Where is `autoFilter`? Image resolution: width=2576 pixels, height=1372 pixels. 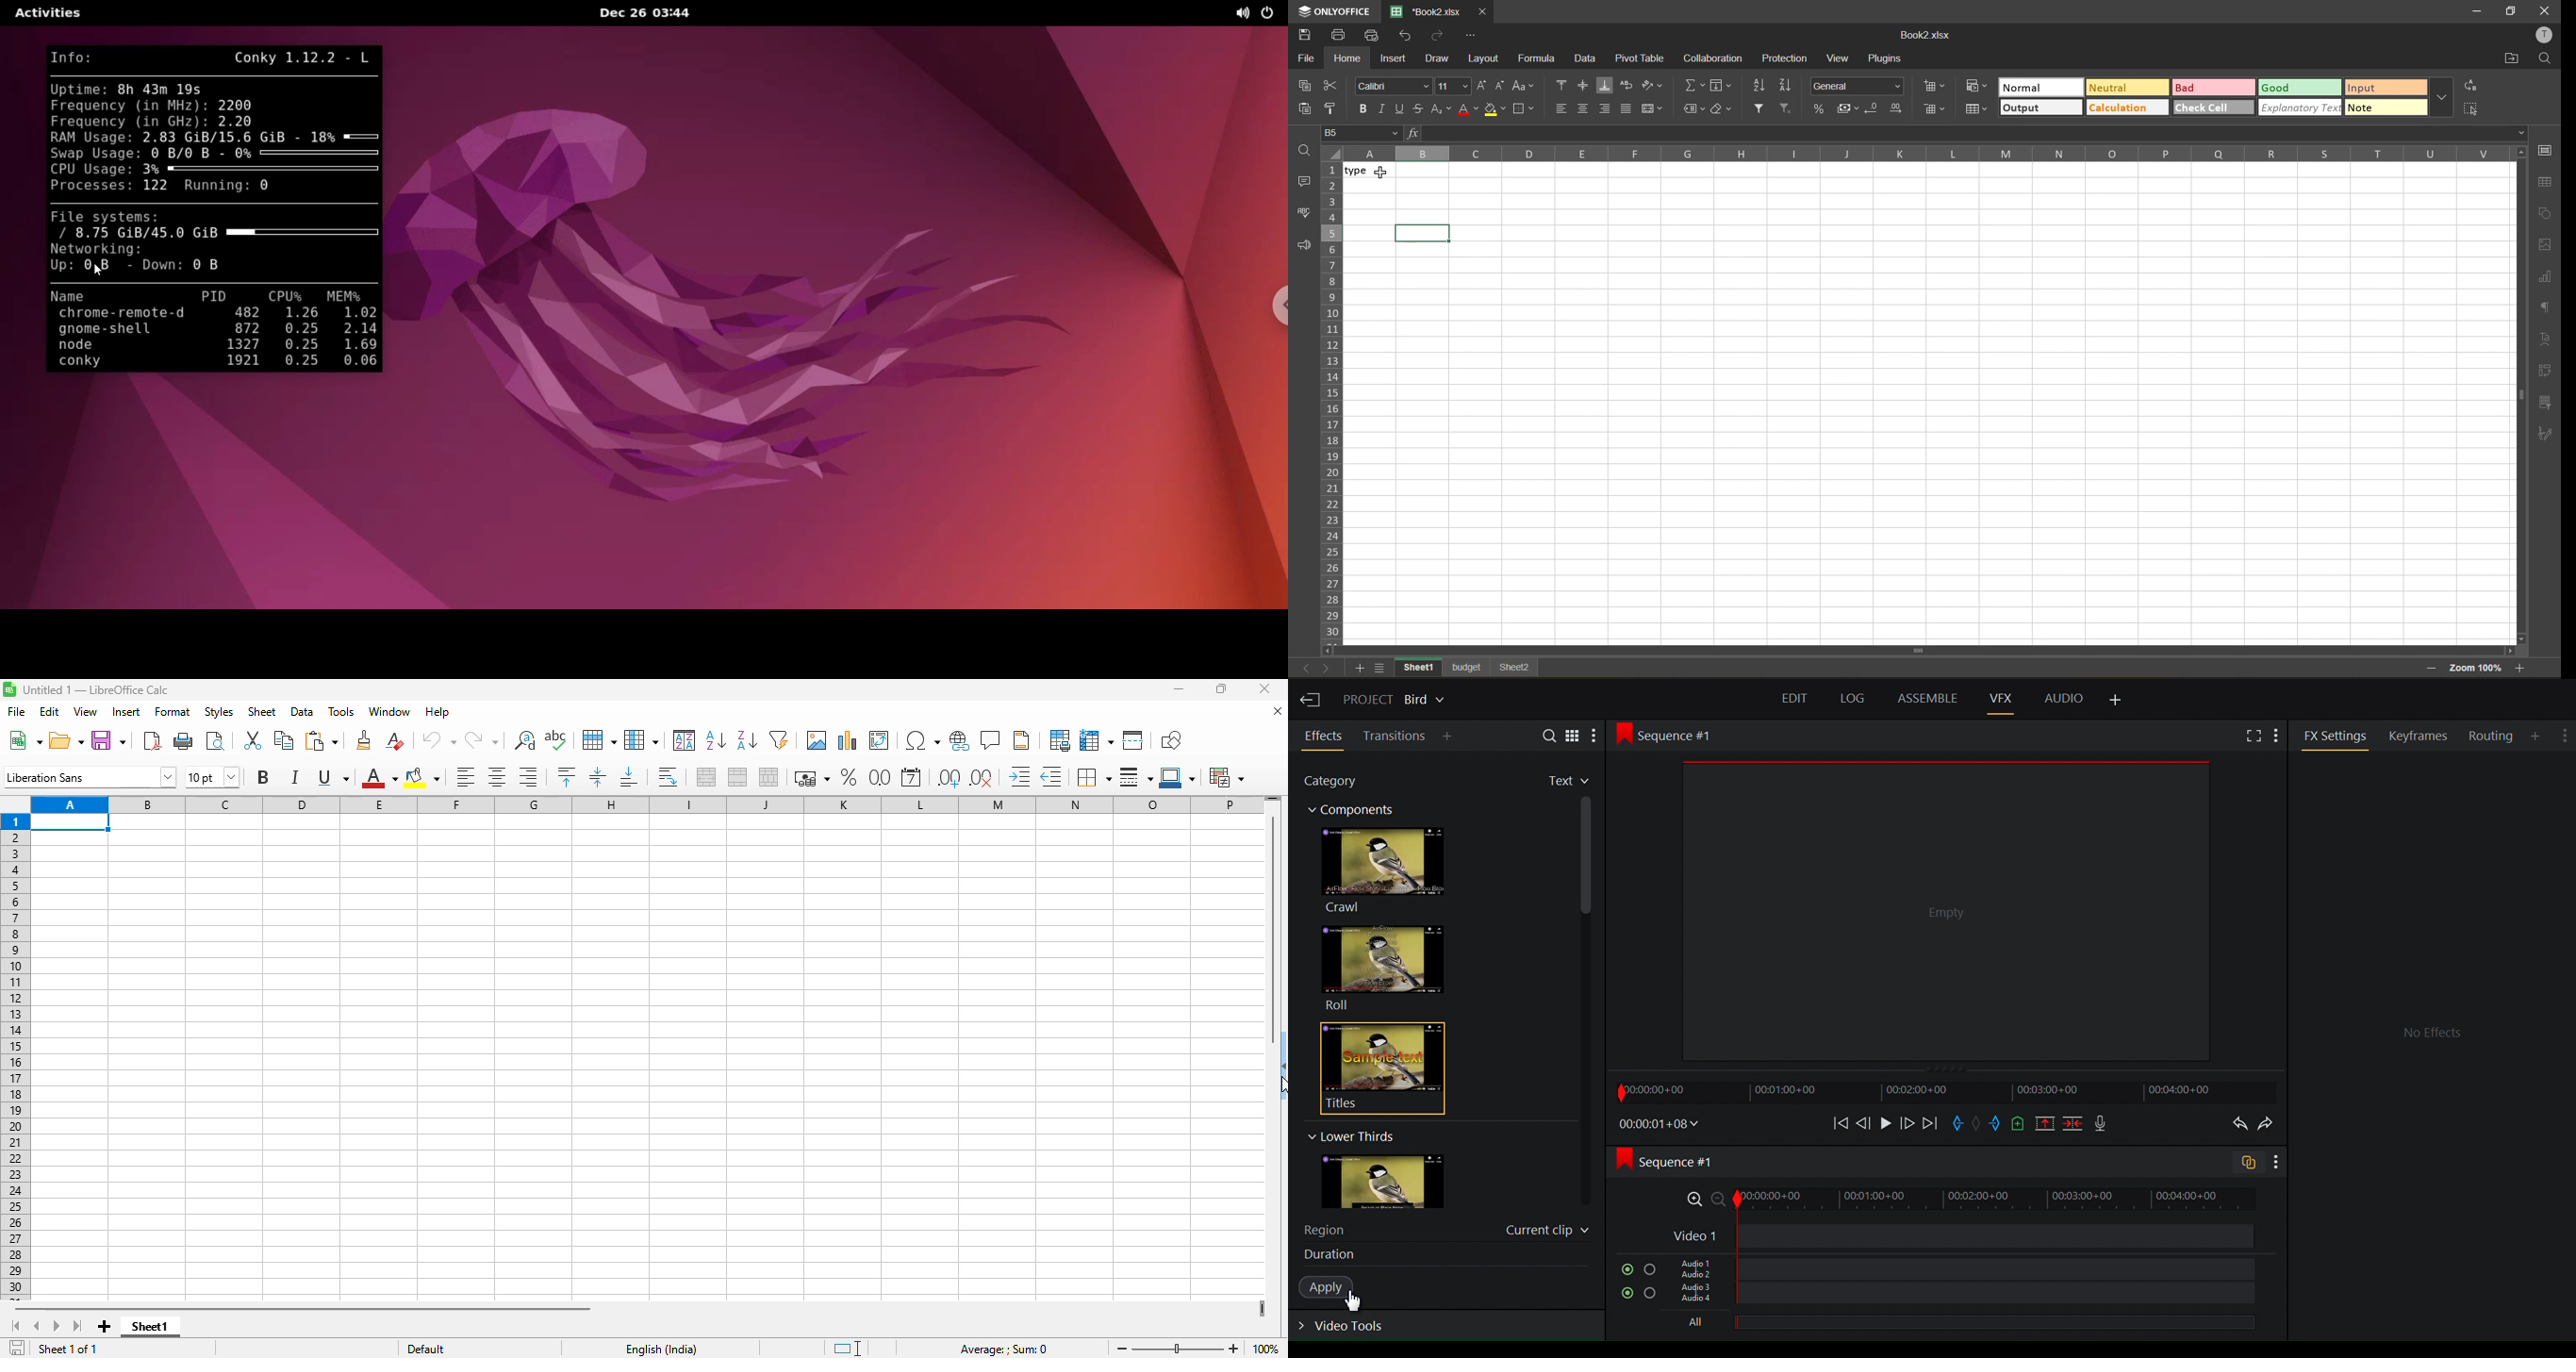 autoFilter is located at coordinates (779, 739).